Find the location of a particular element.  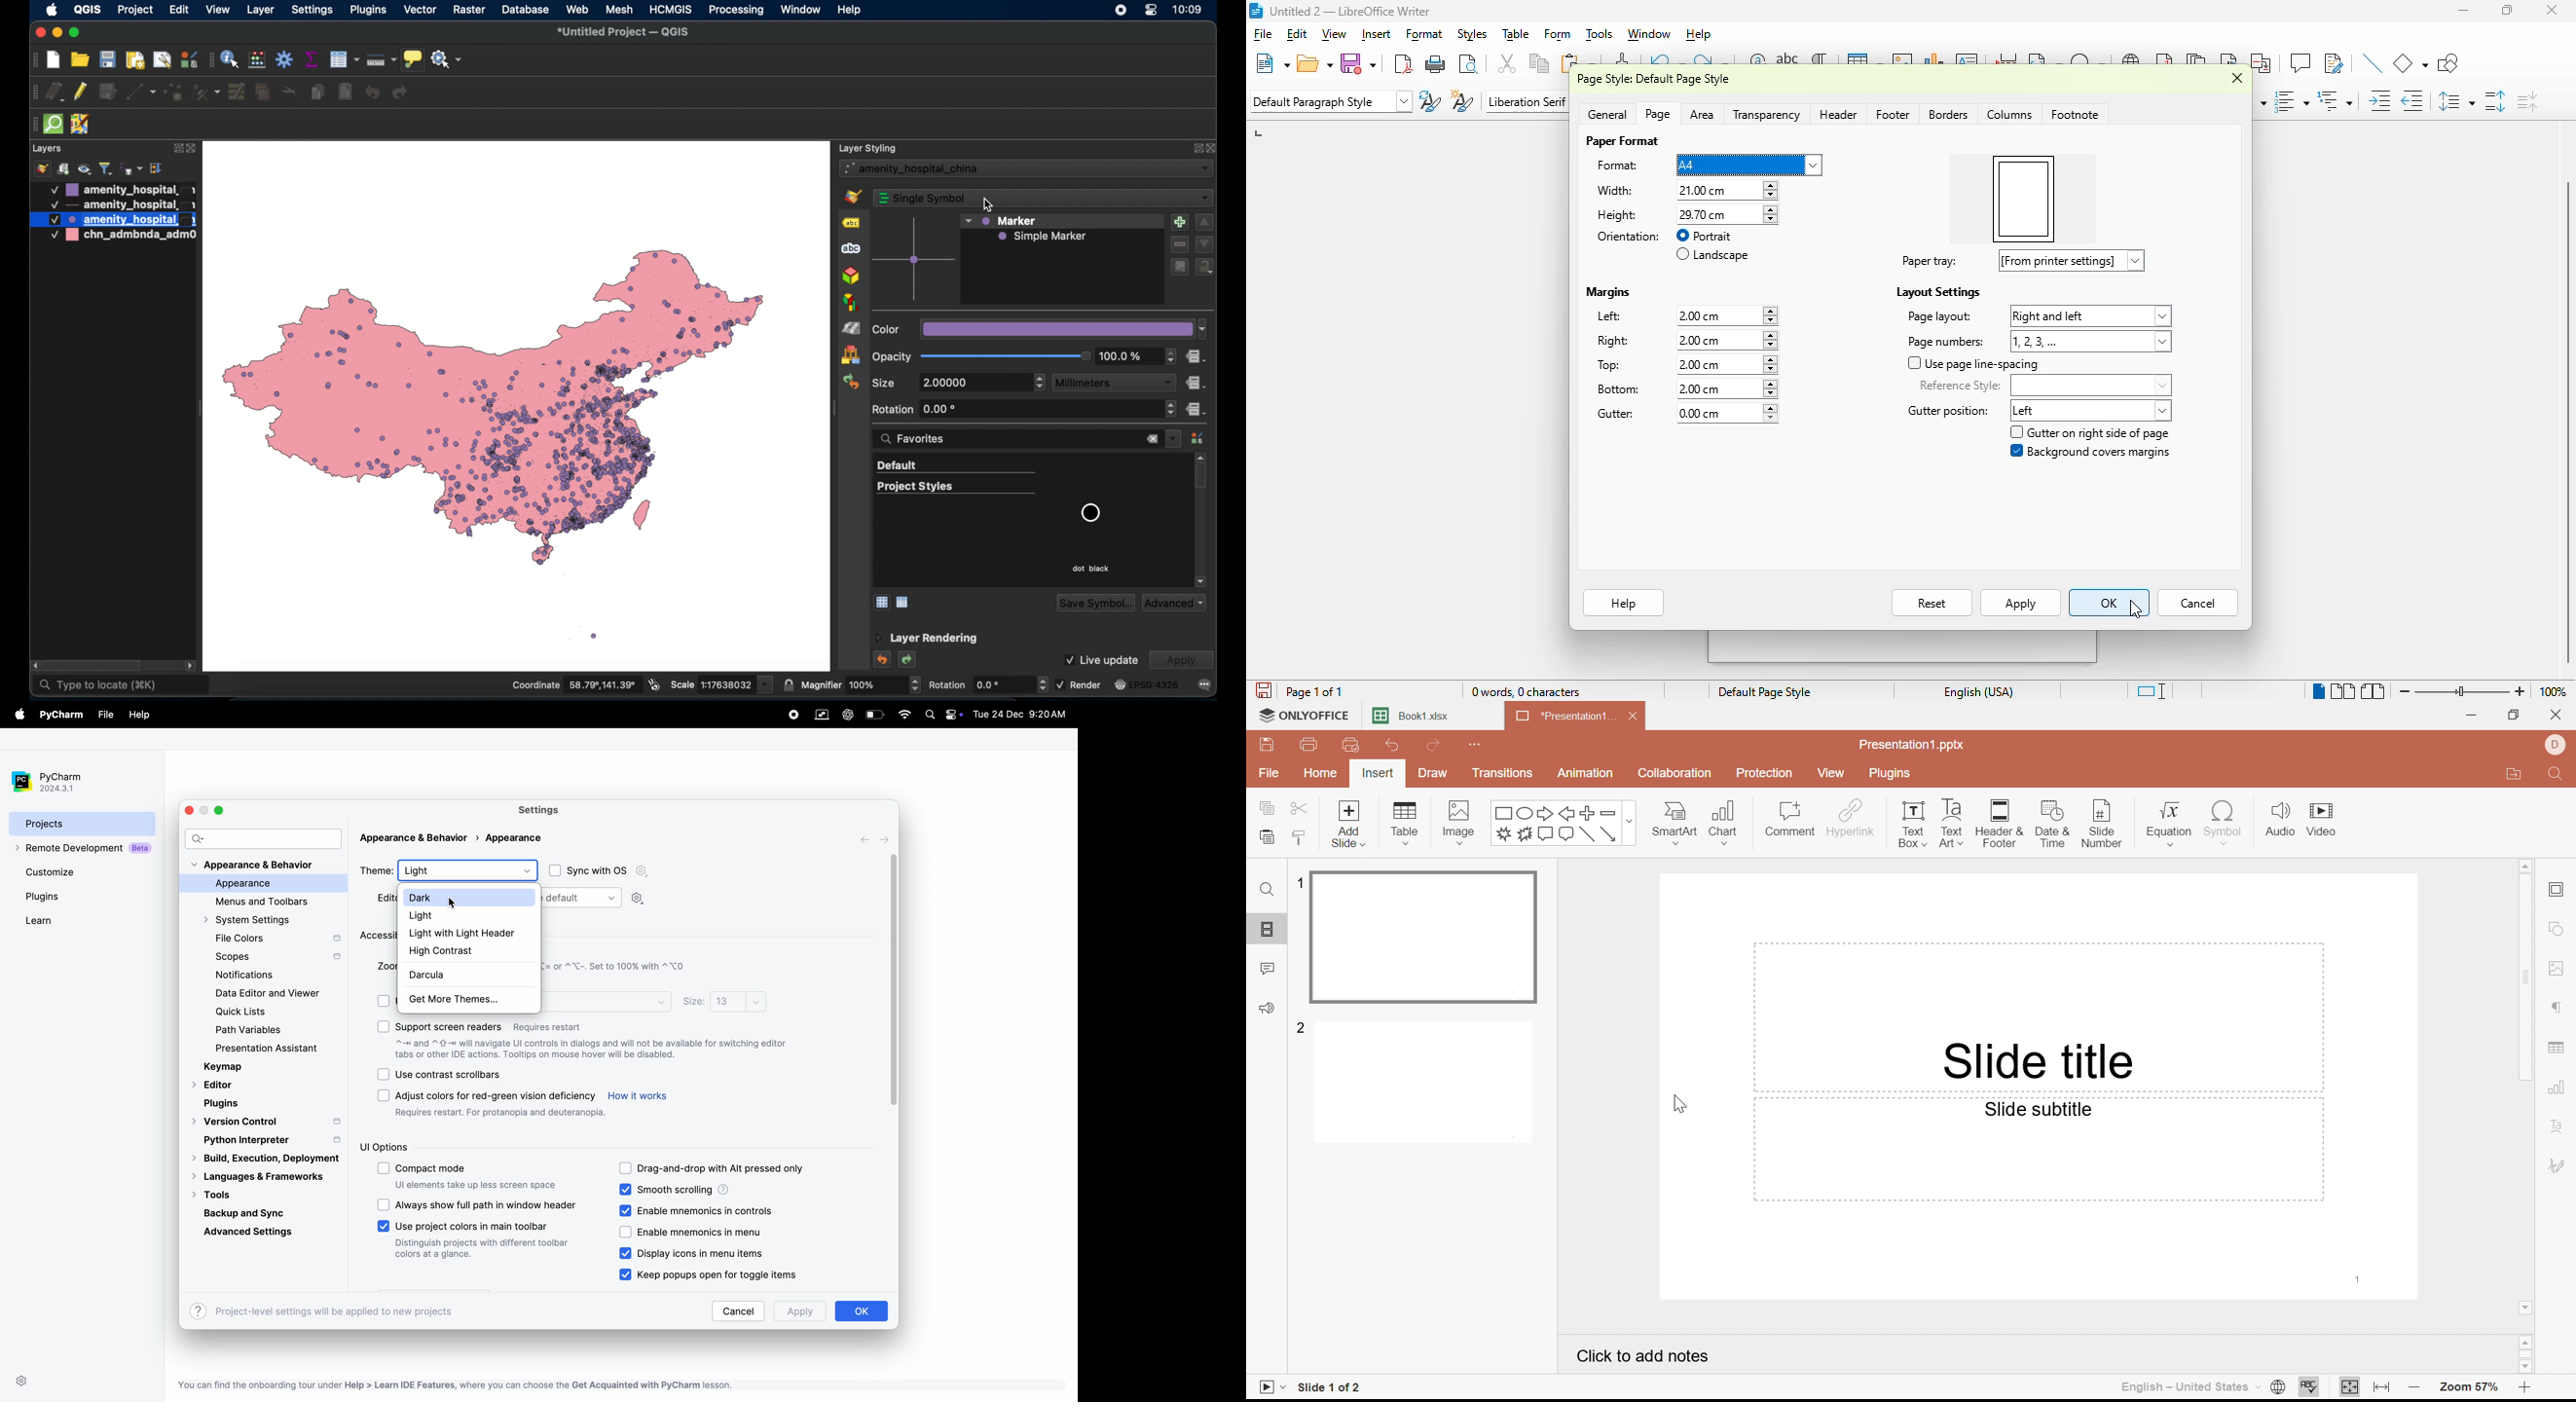

gutter: 0.00 cm is located at coordinates (1682, 414).